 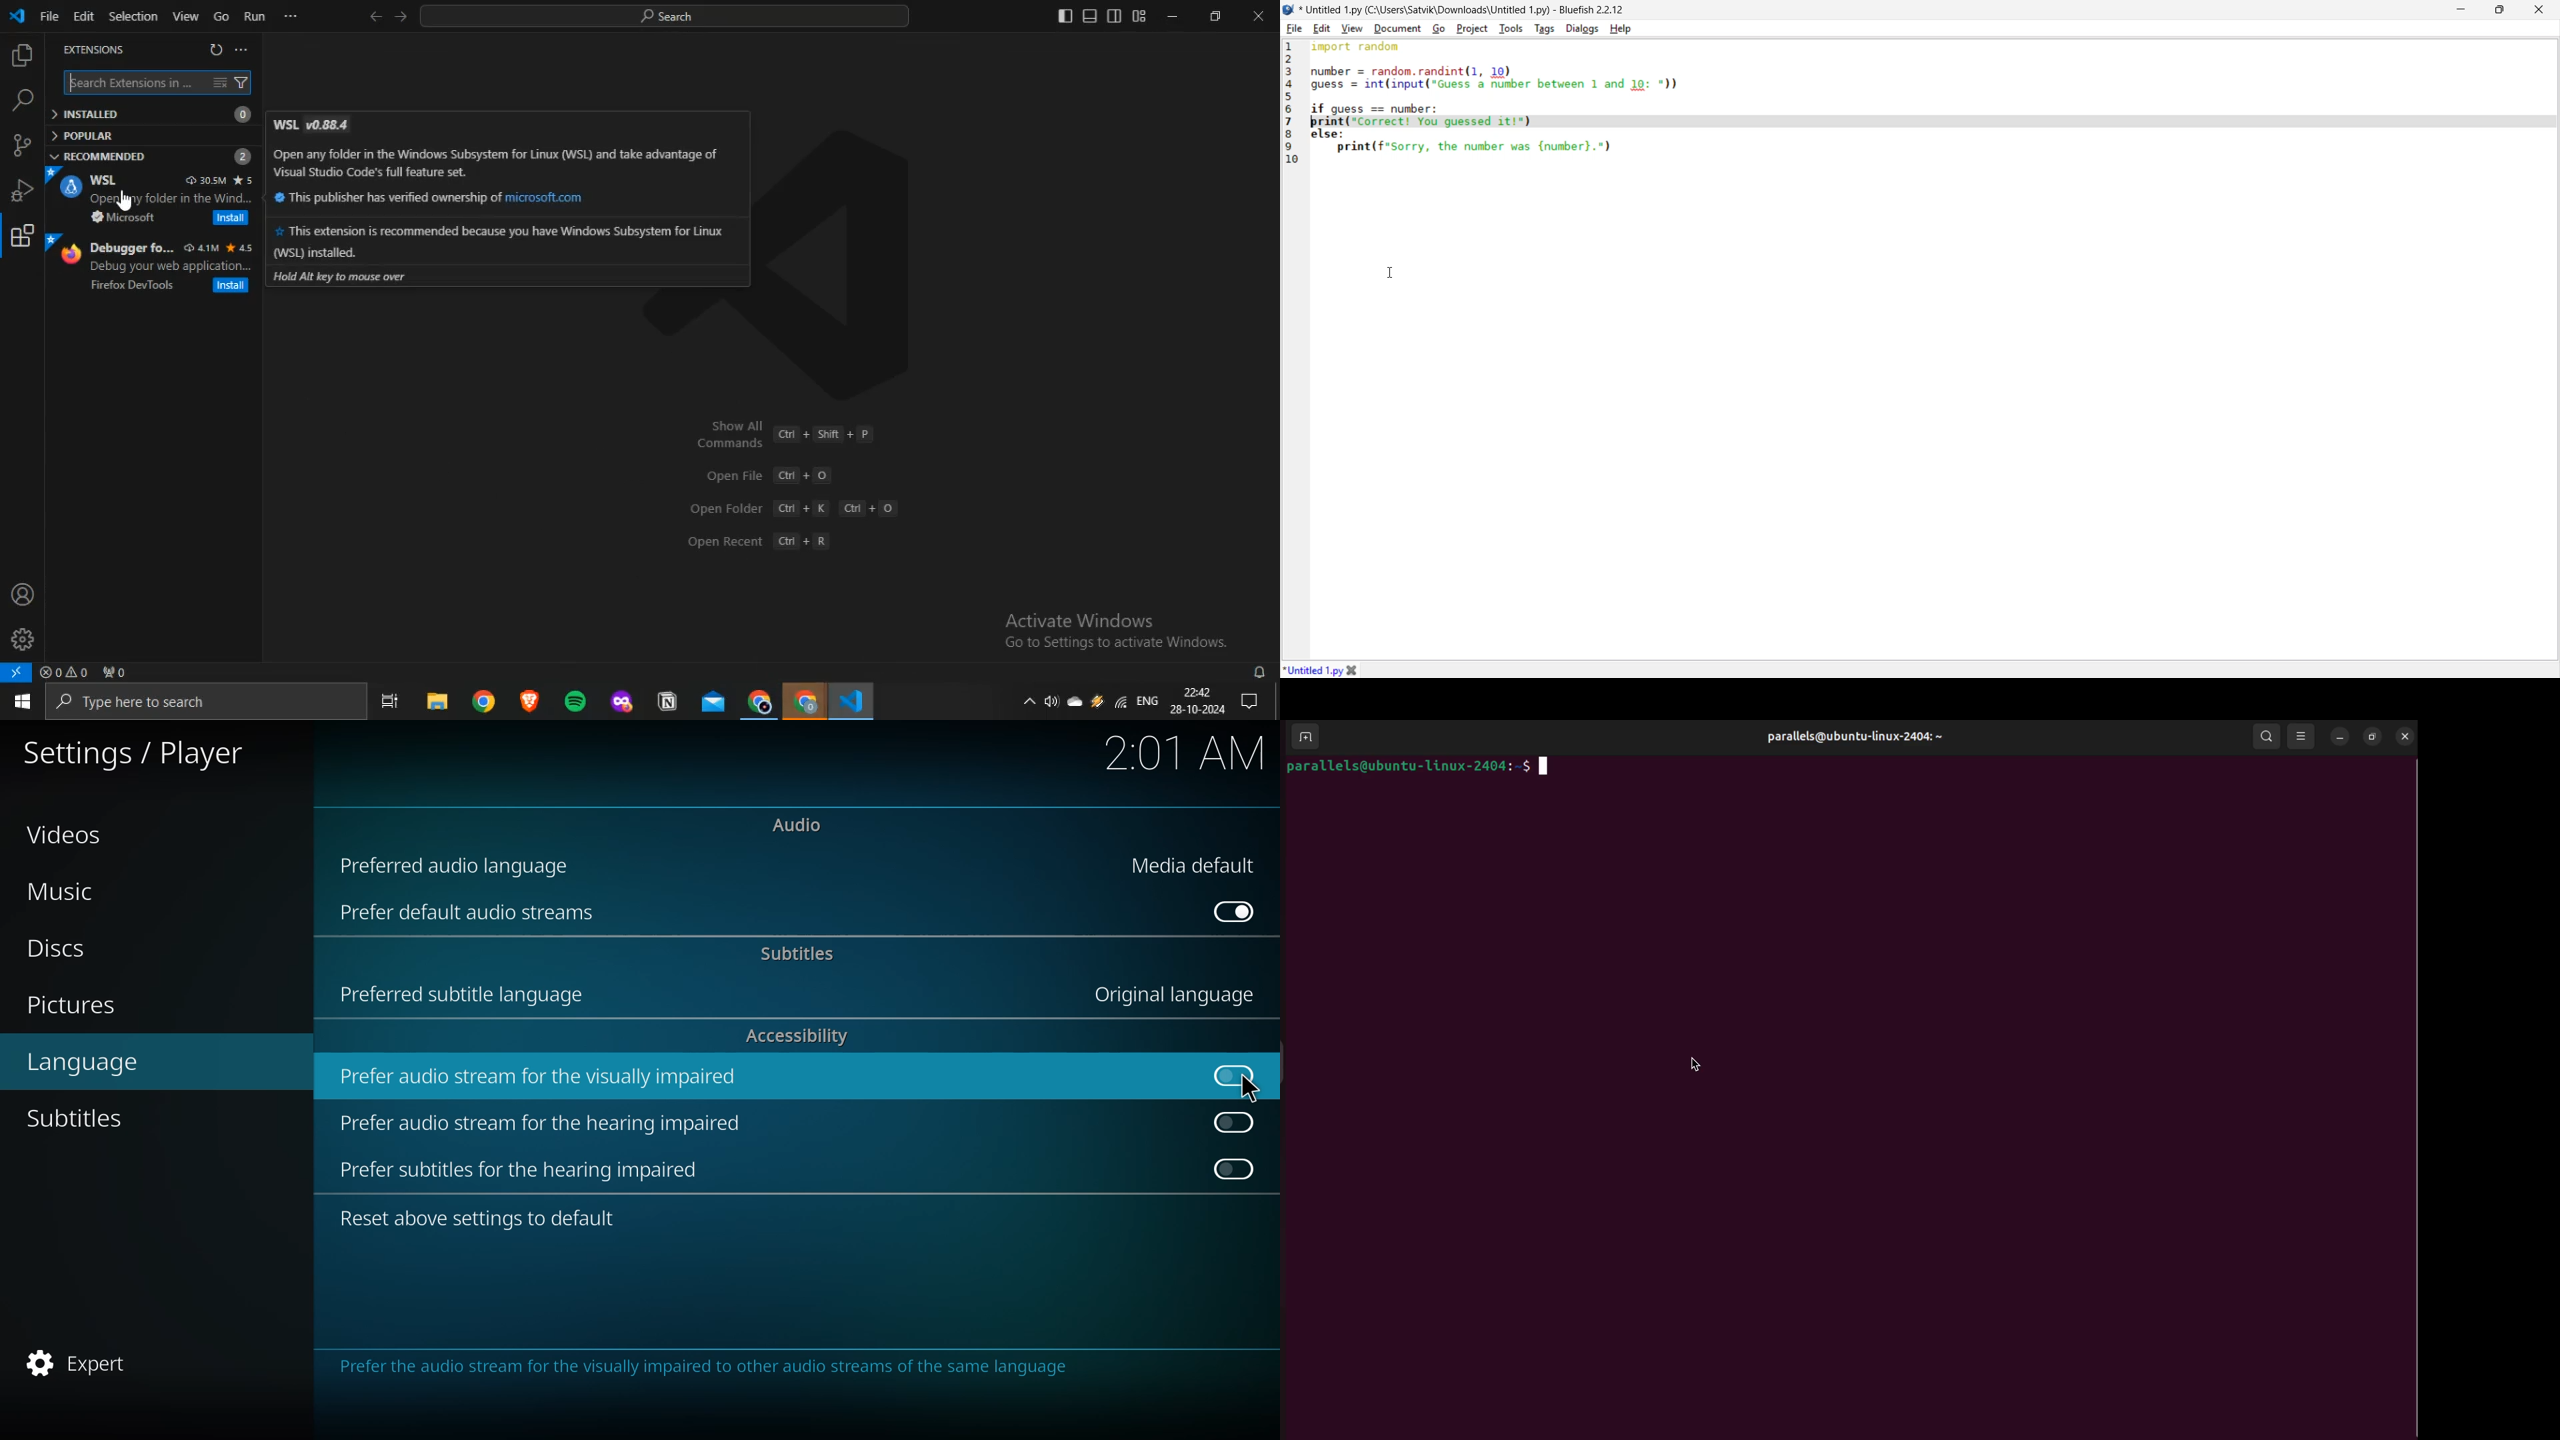 I want to click on edit, so click(x=1323, y=29).